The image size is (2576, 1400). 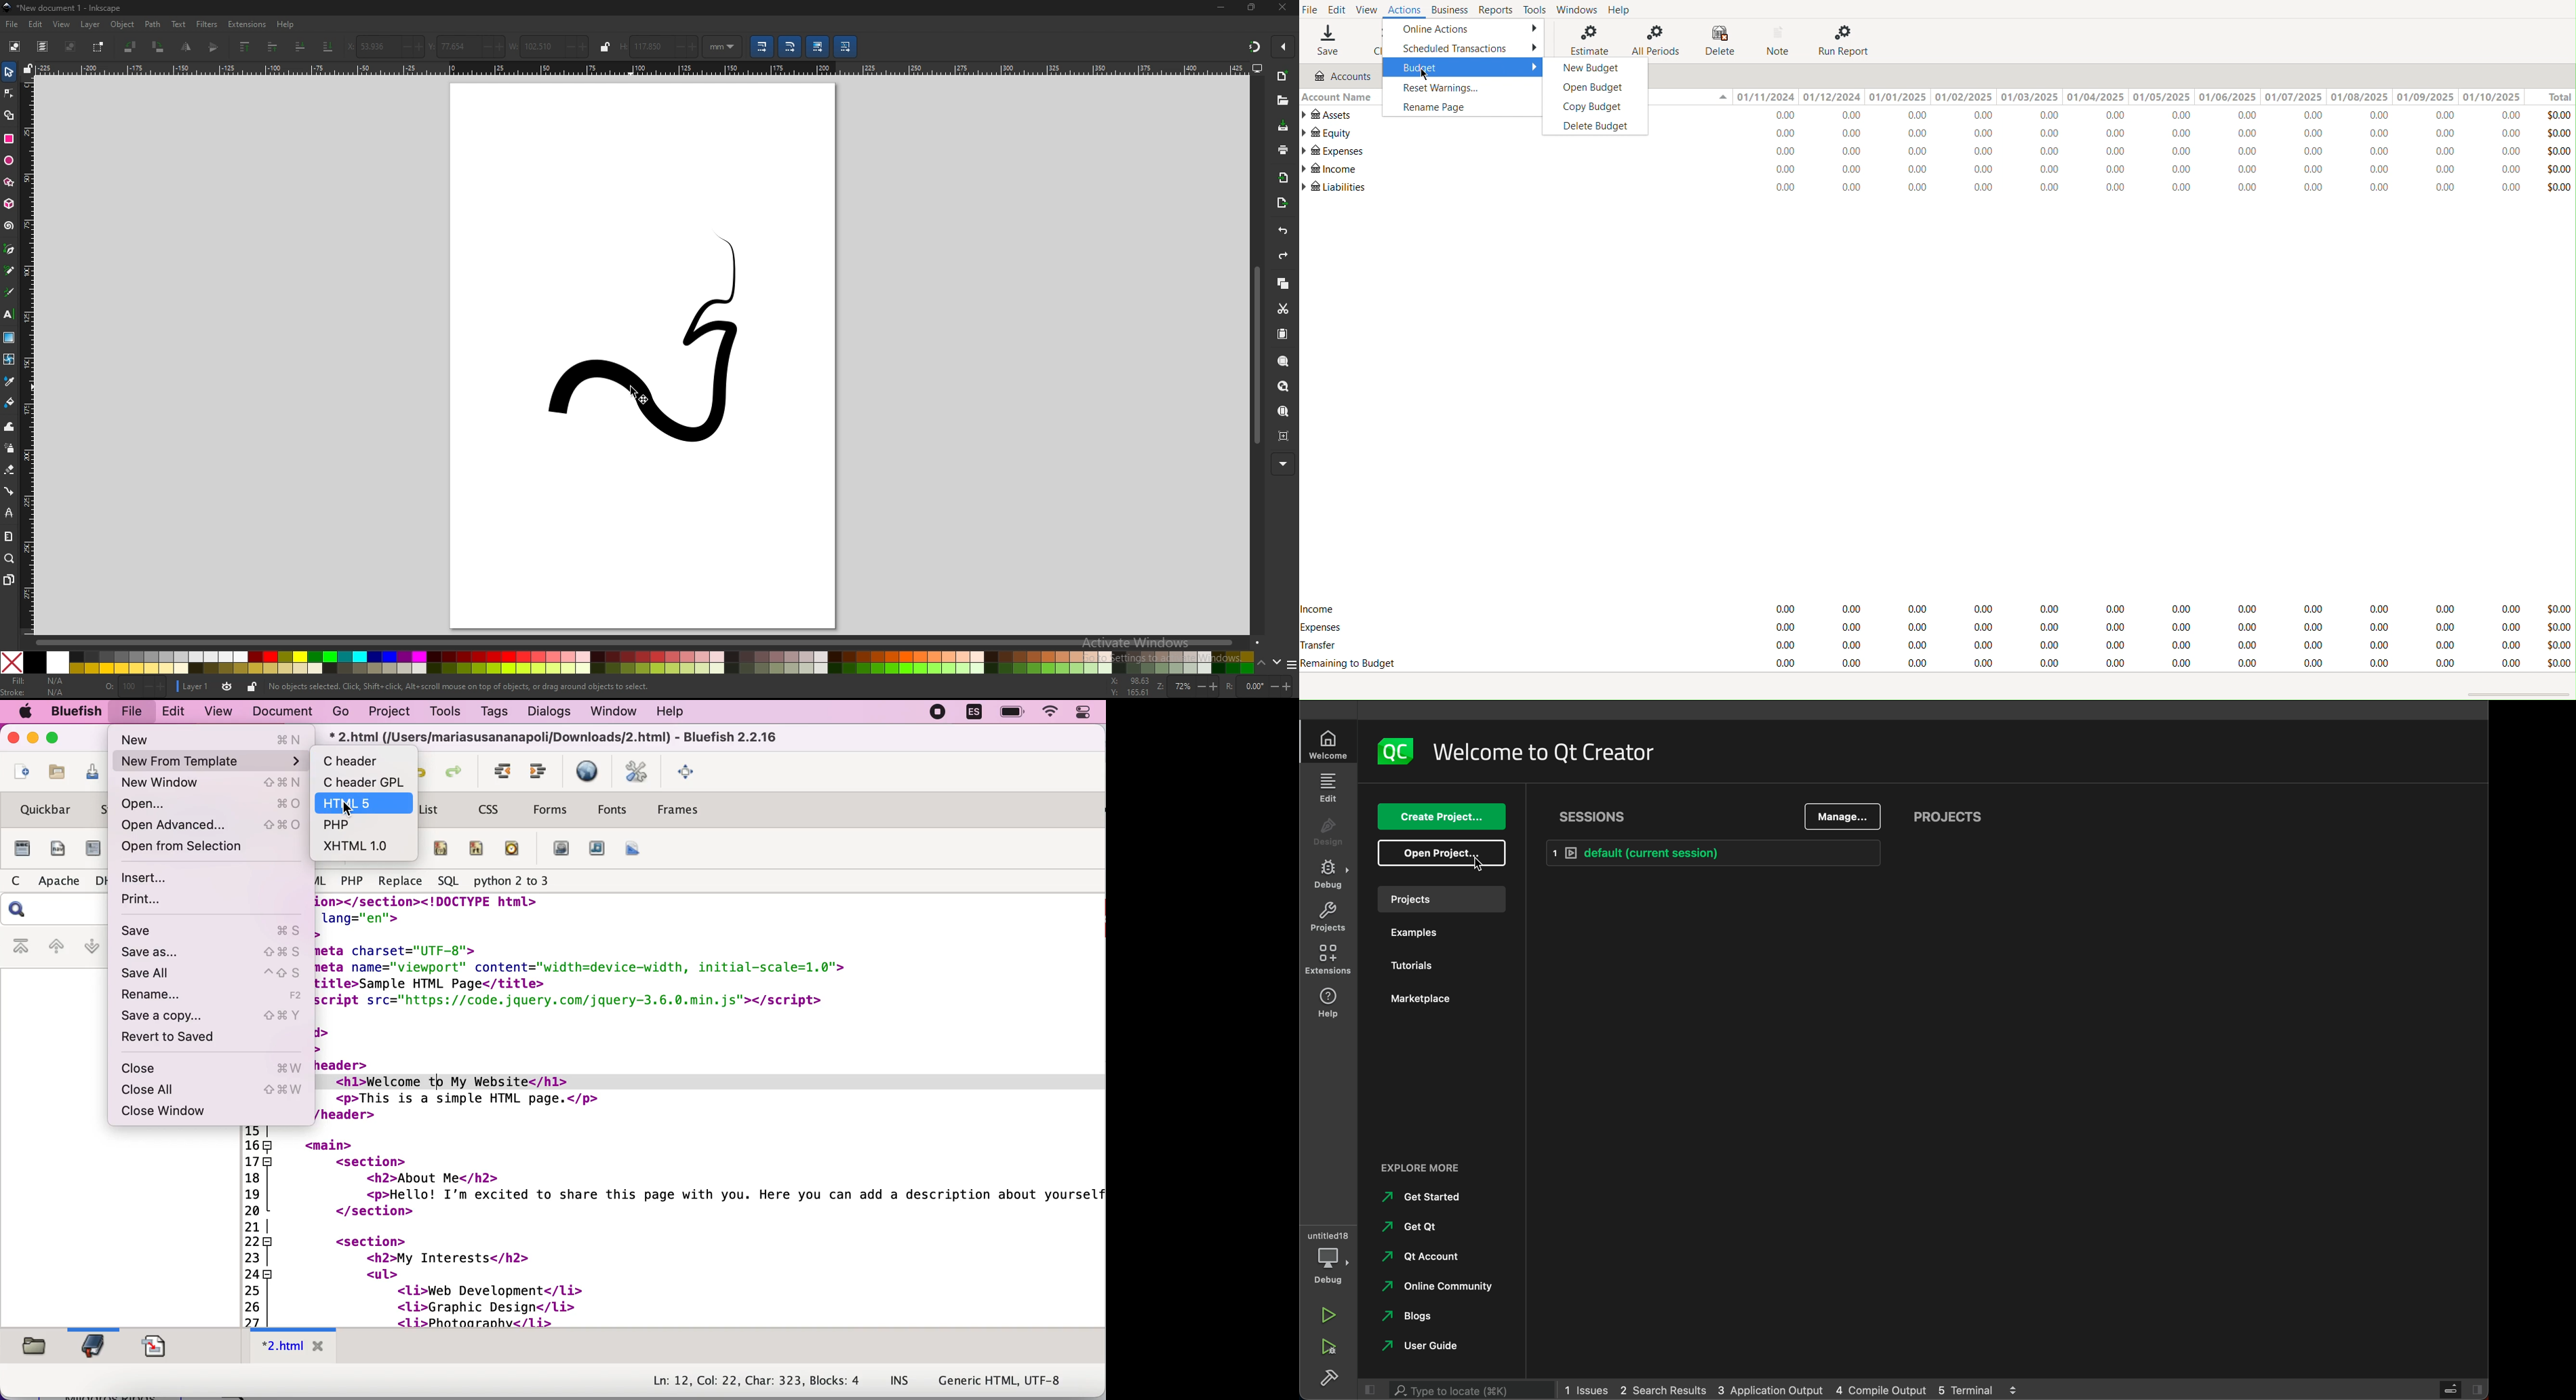 I want to click on edit, so click(x=1329, y=786).